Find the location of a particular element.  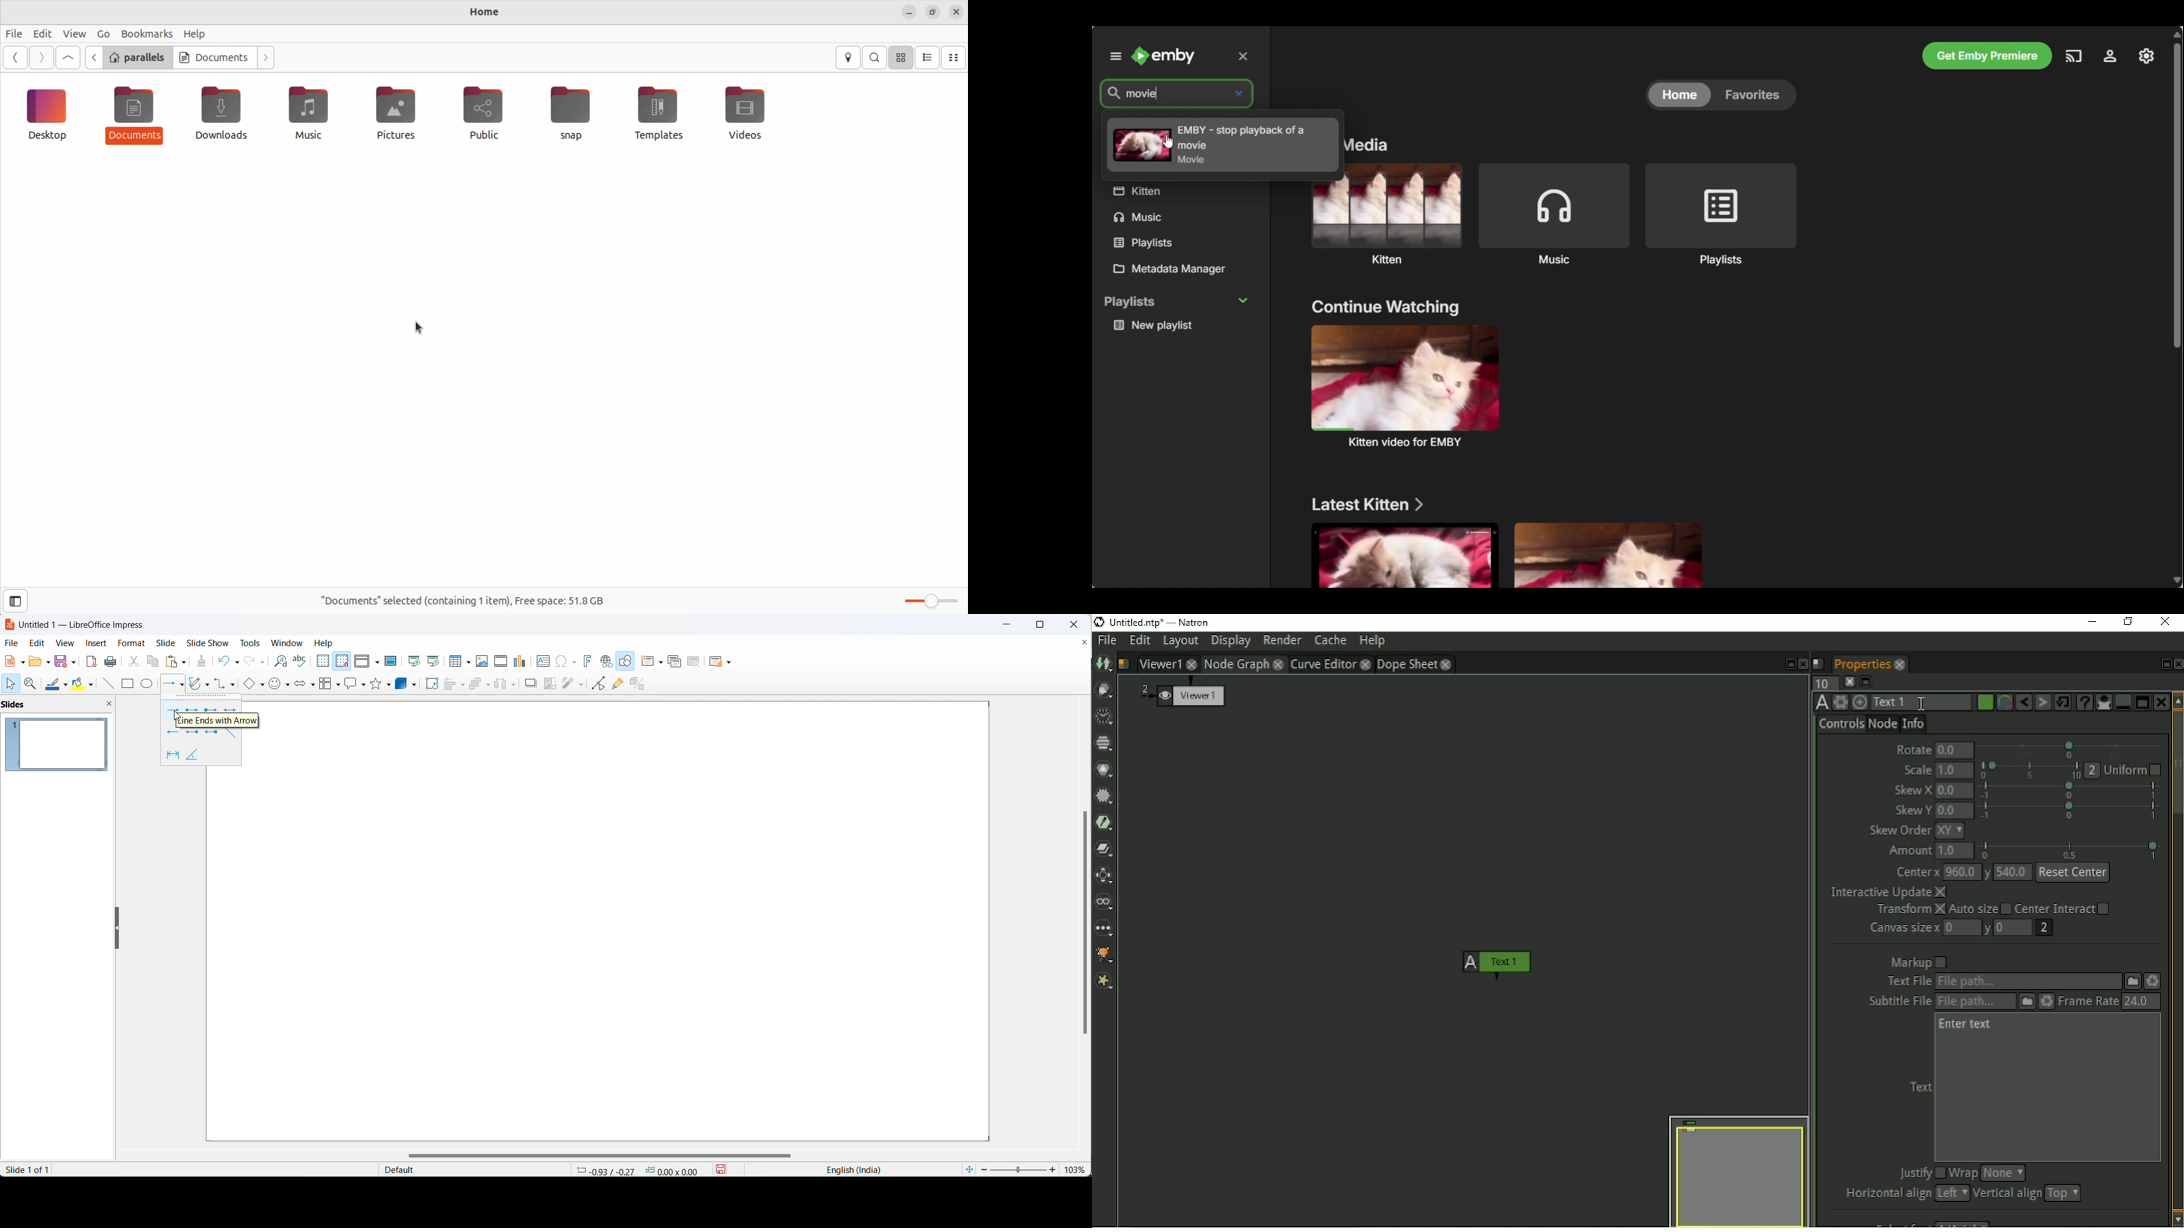

Close is located at coordinates (1246, 55).